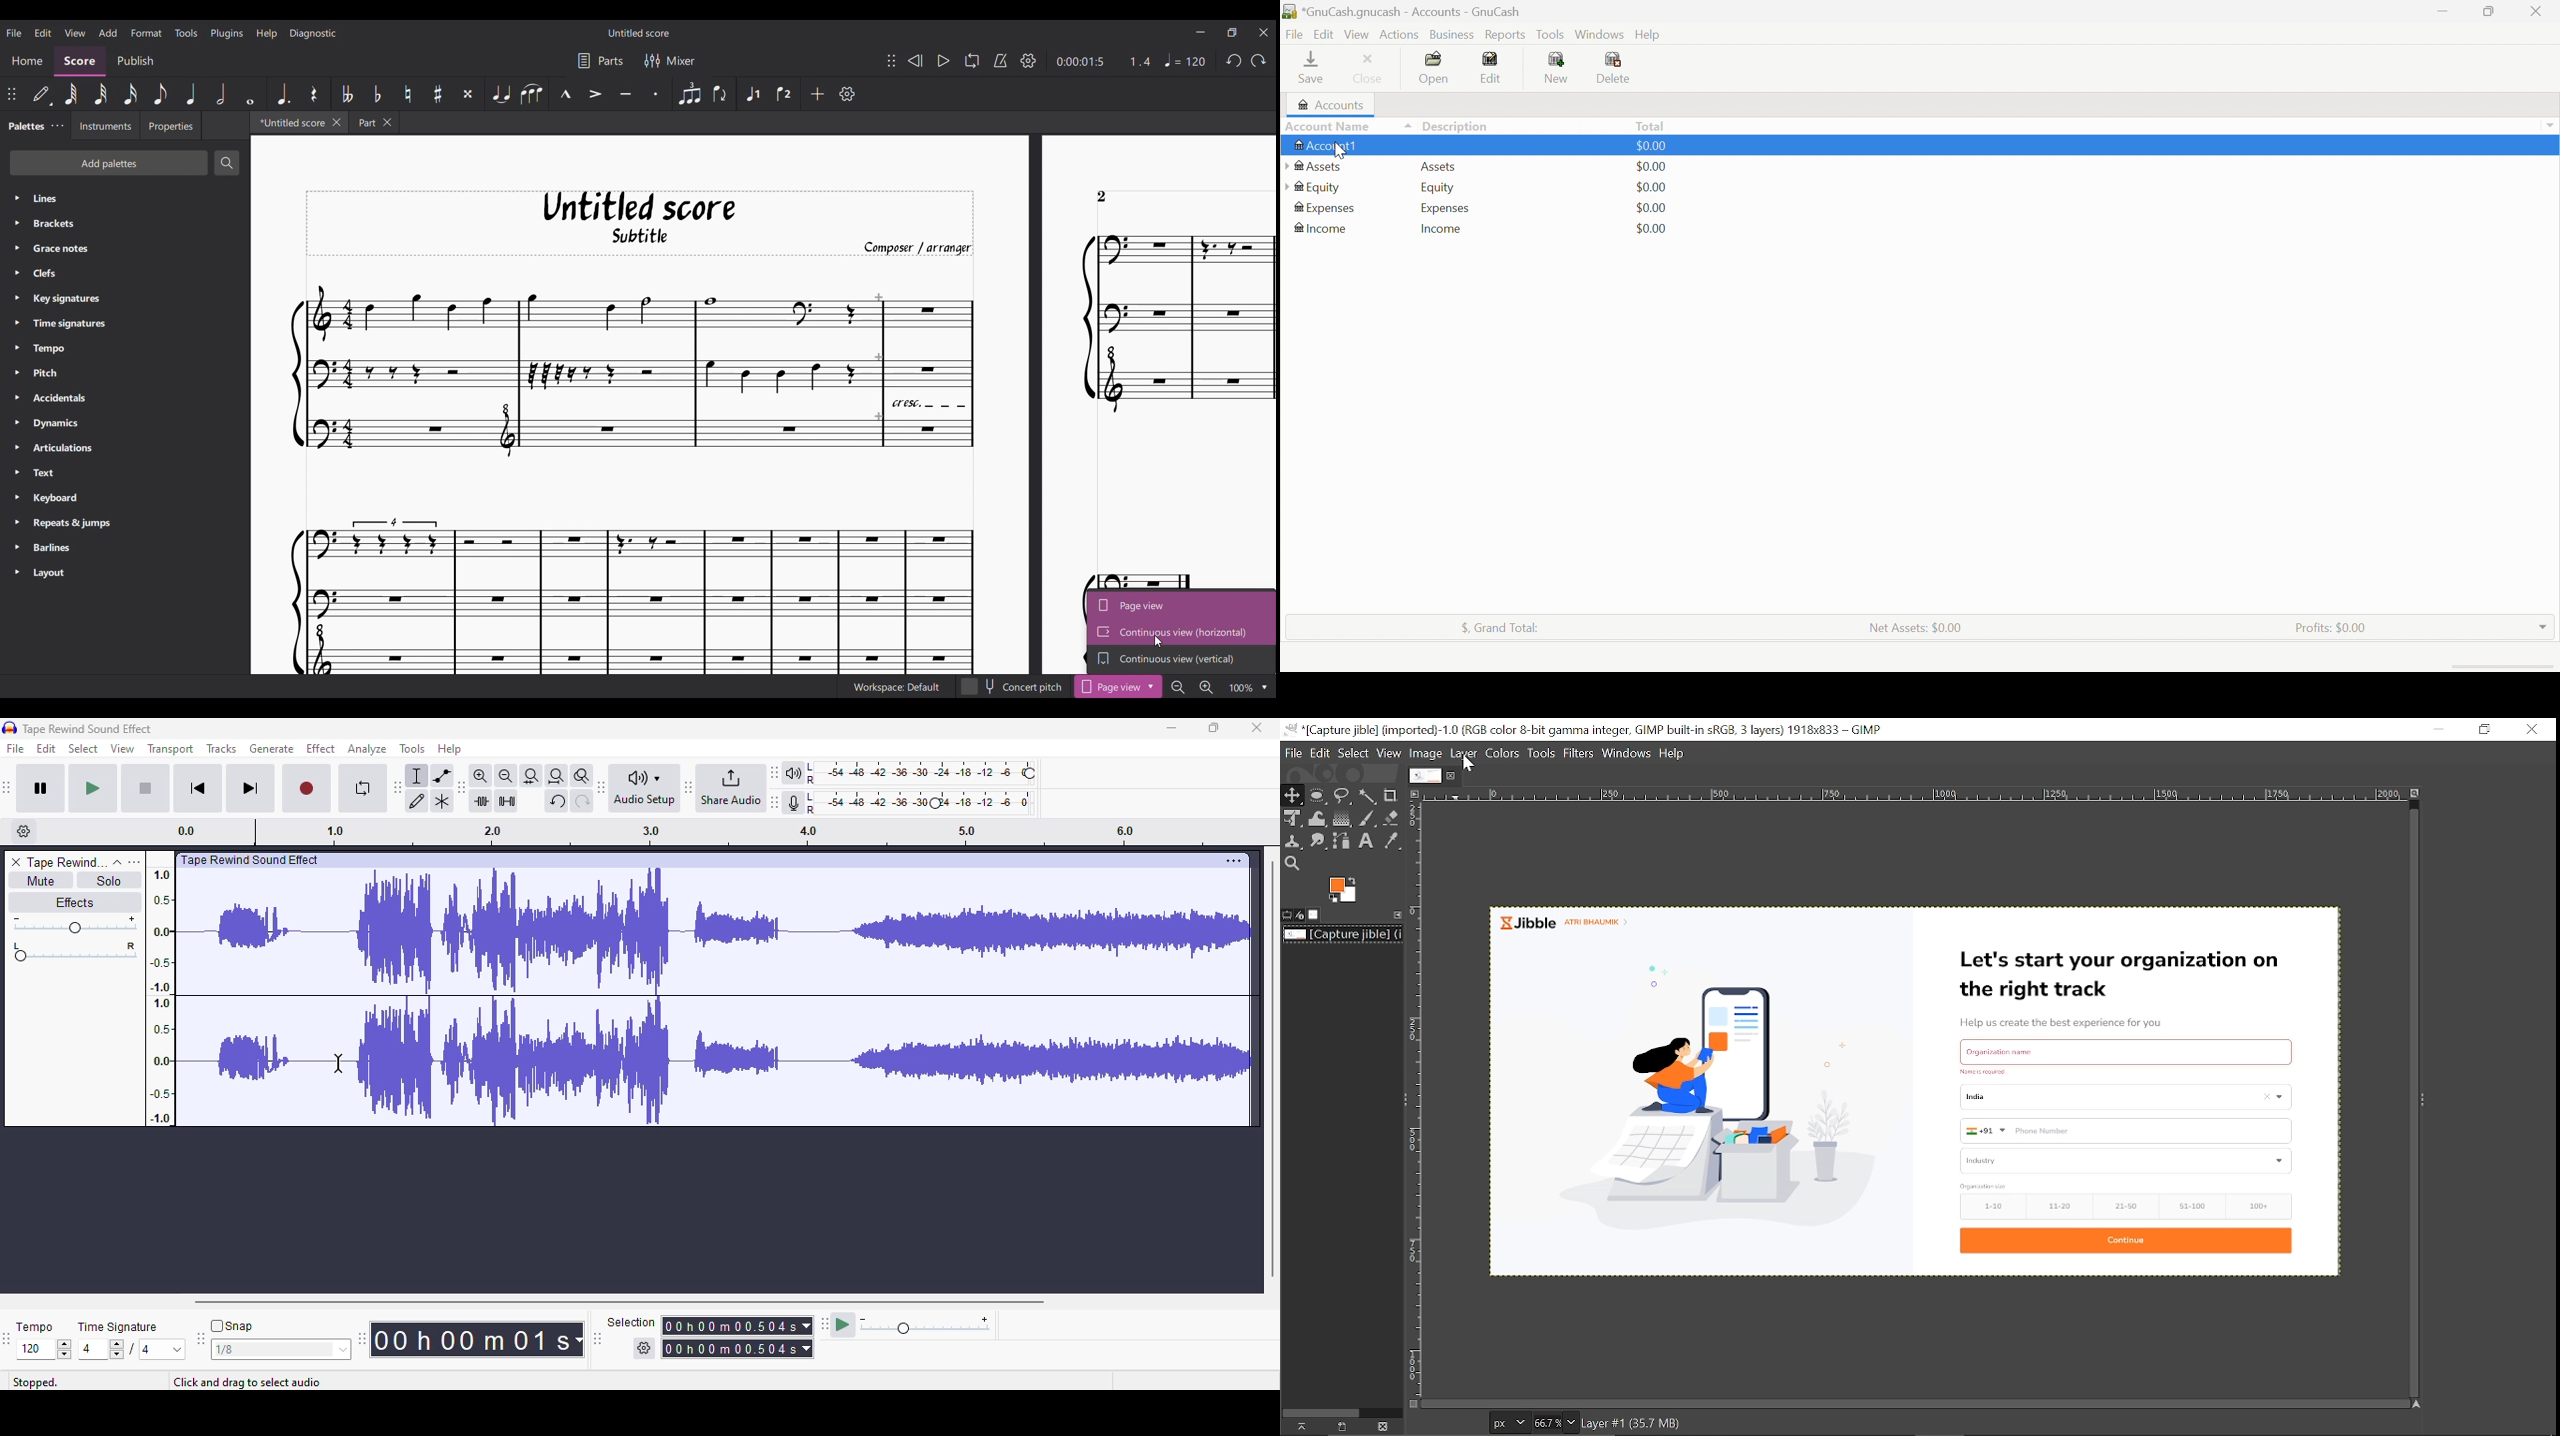 The width and height of the screenshot is (2576, 1456). What do you see at coordinates (1495, 67) in the screenshot?
I see `Edit` at bounding box center [1495, 67].